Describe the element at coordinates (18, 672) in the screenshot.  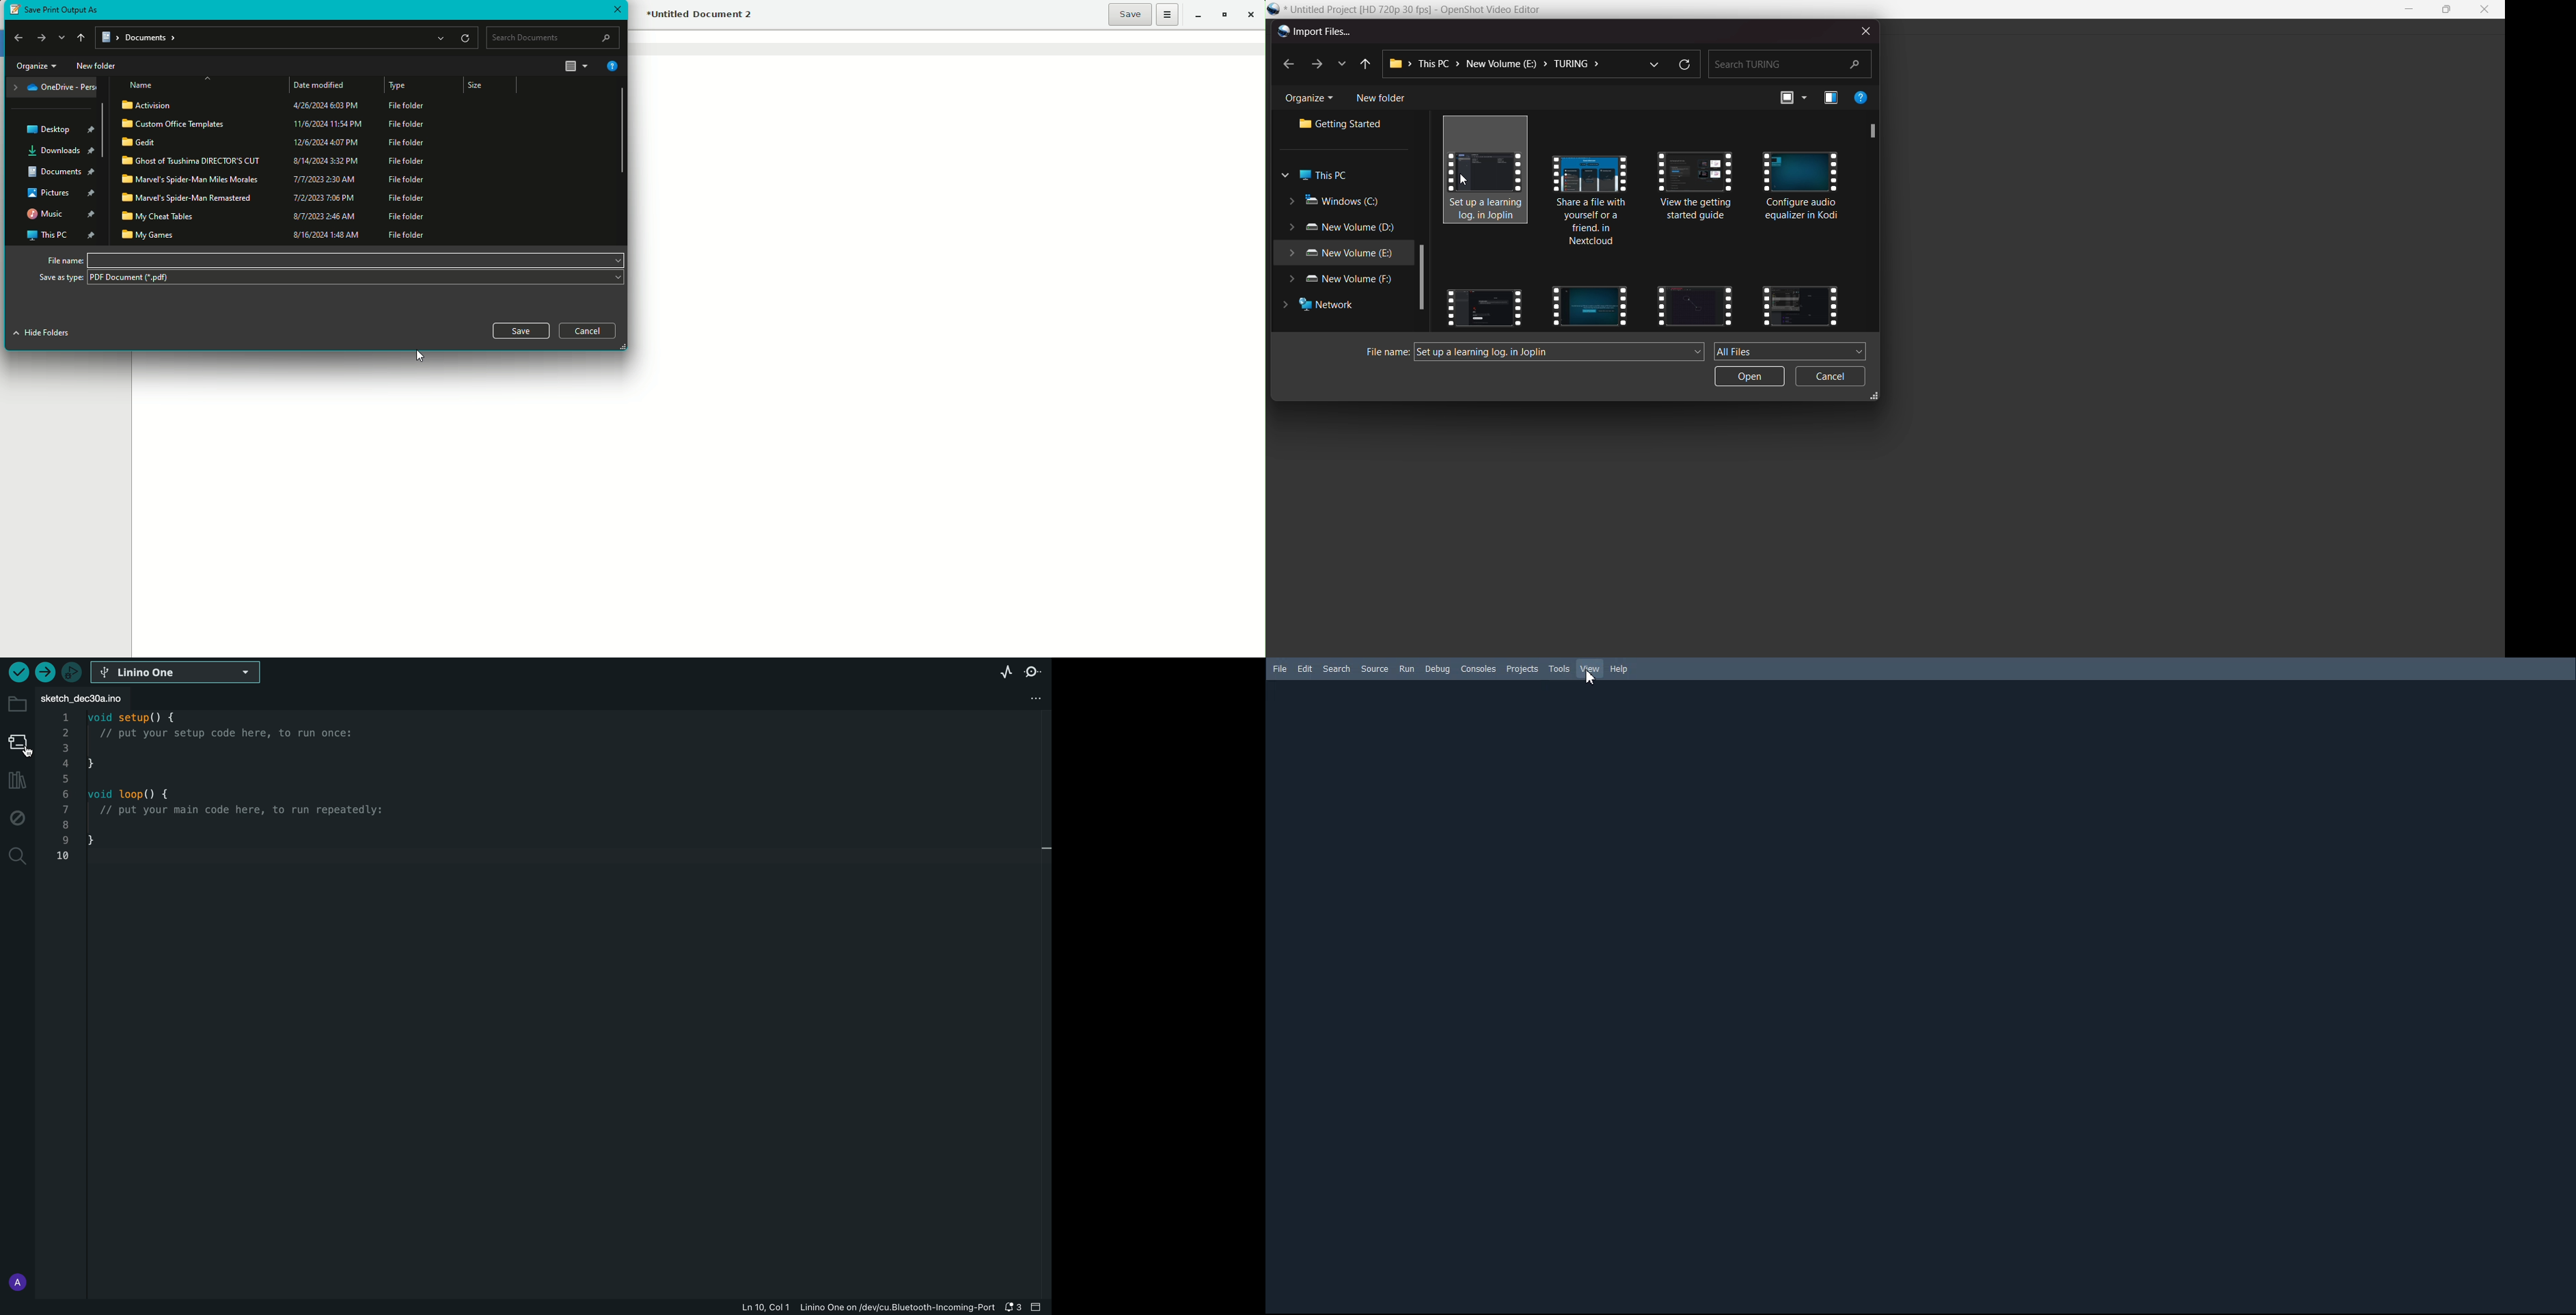
I see `verify` at that location.